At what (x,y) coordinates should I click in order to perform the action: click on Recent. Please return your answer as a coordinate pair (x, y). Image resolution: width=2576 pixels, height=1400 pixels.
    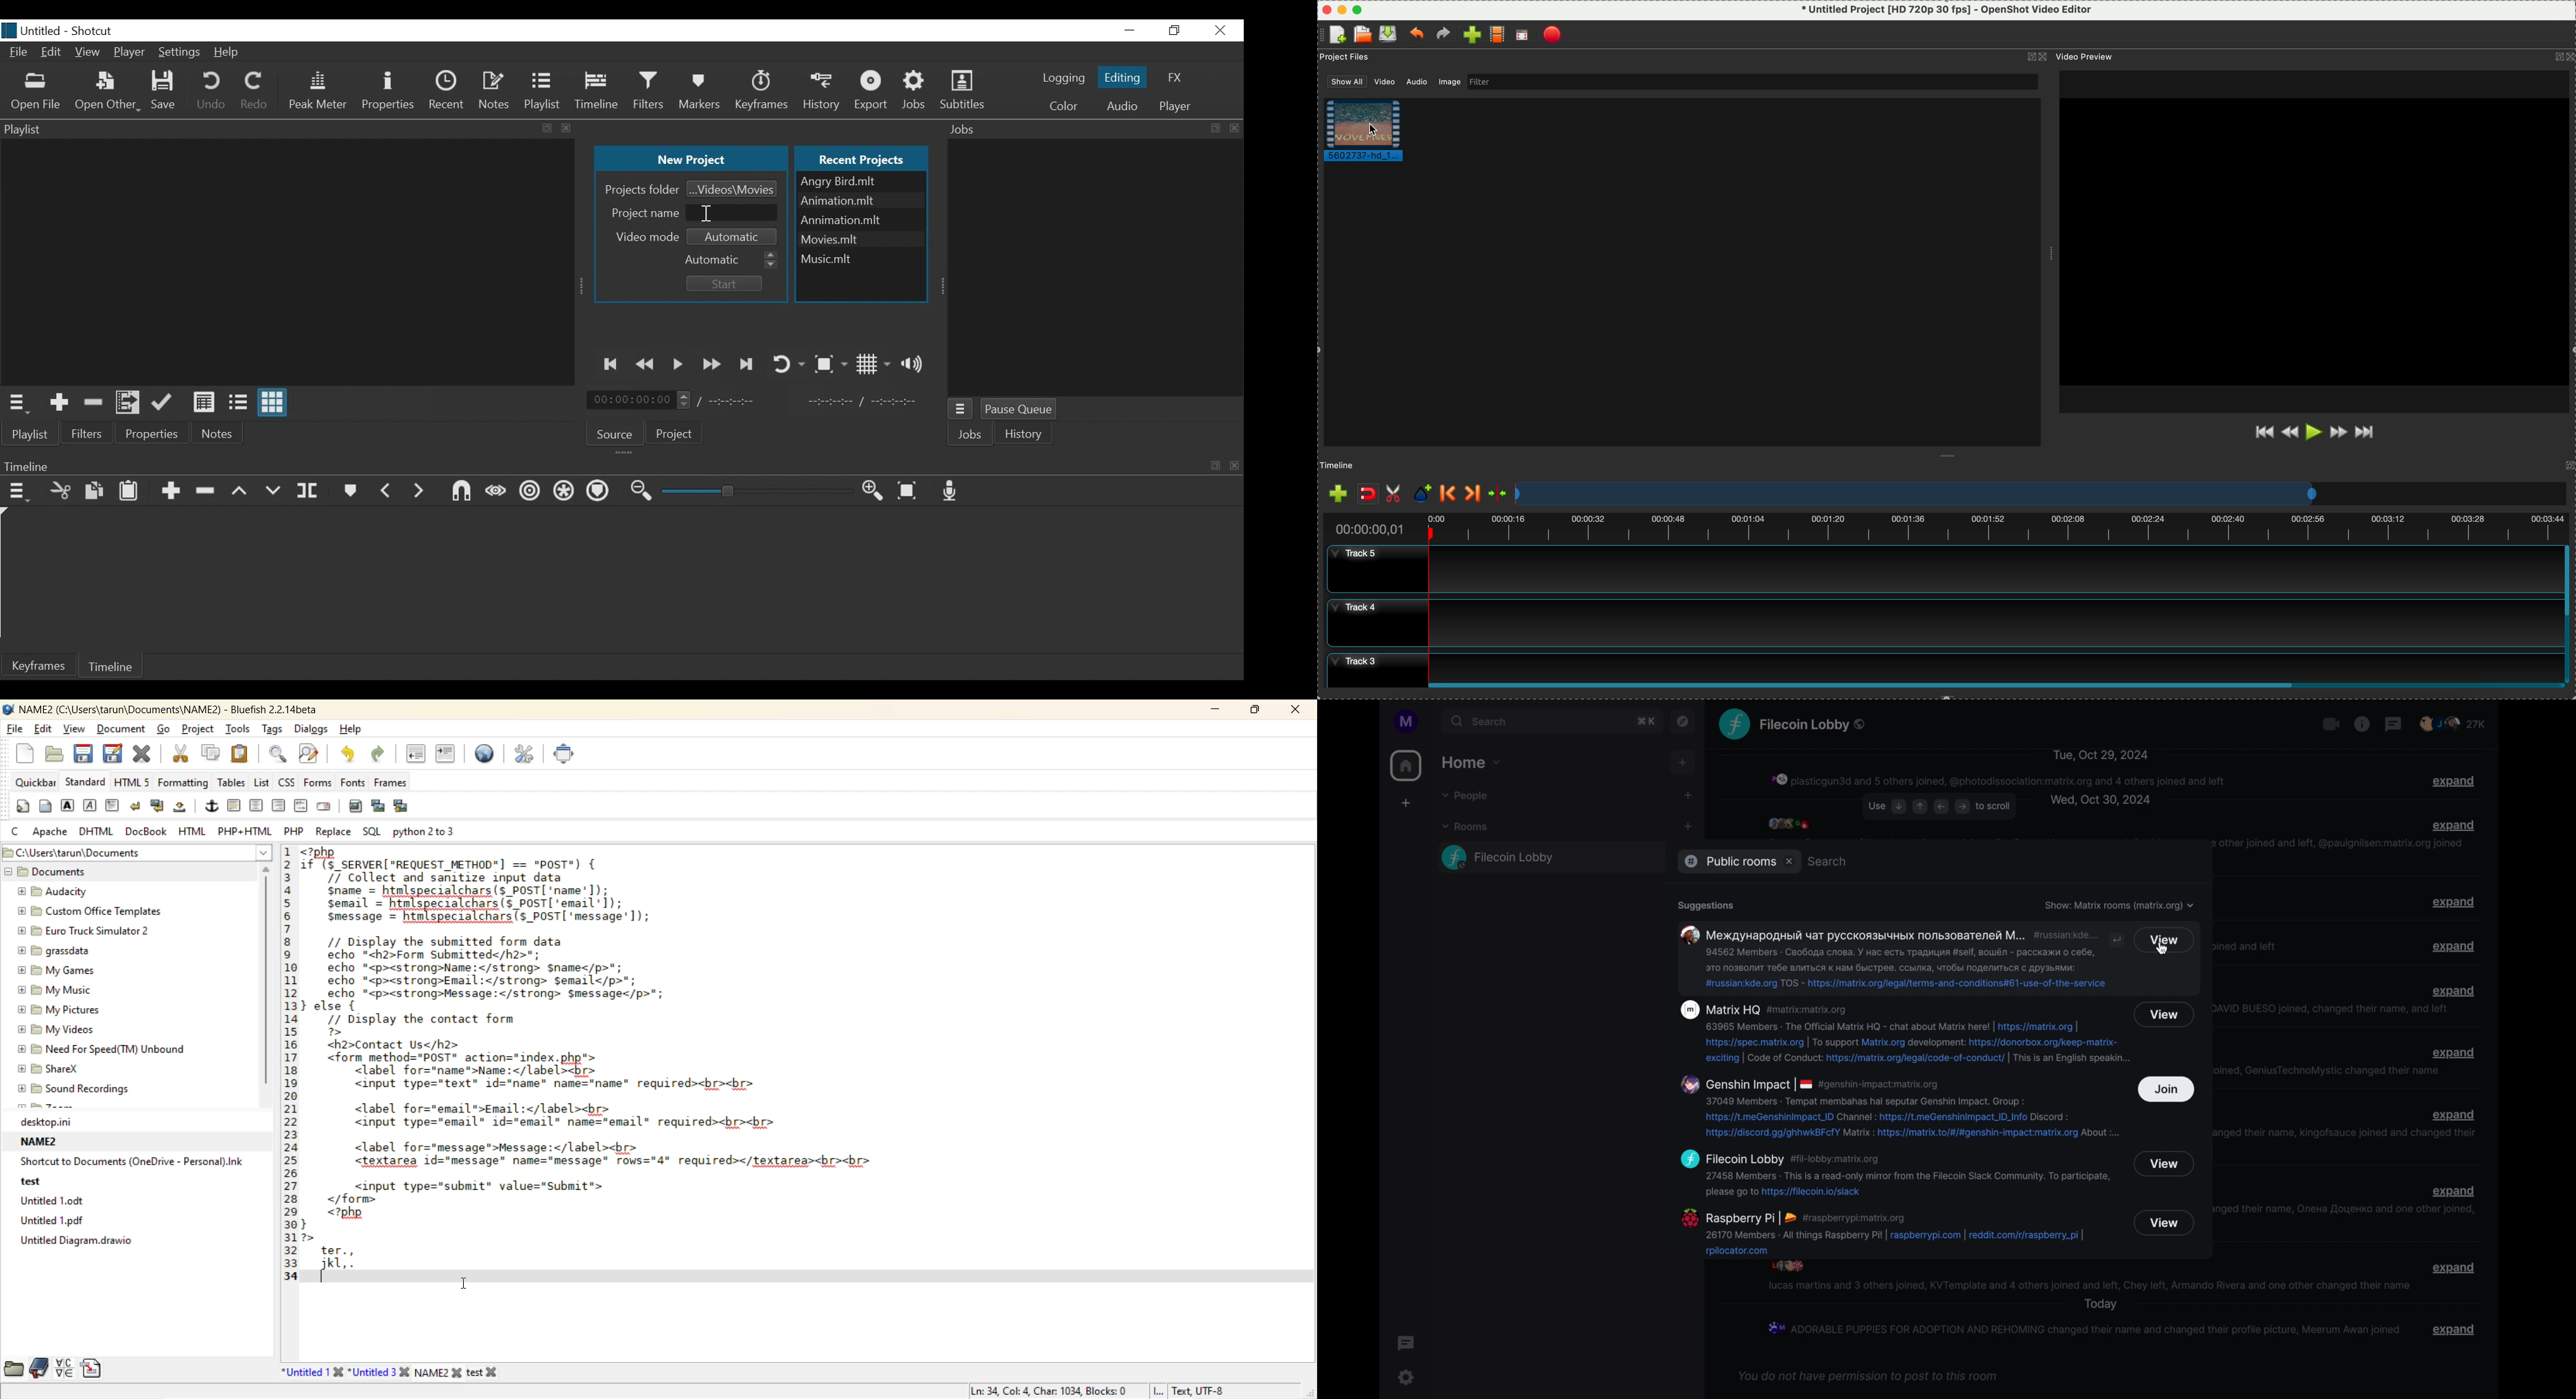
    Looking at the image, I should click on (446, 89).